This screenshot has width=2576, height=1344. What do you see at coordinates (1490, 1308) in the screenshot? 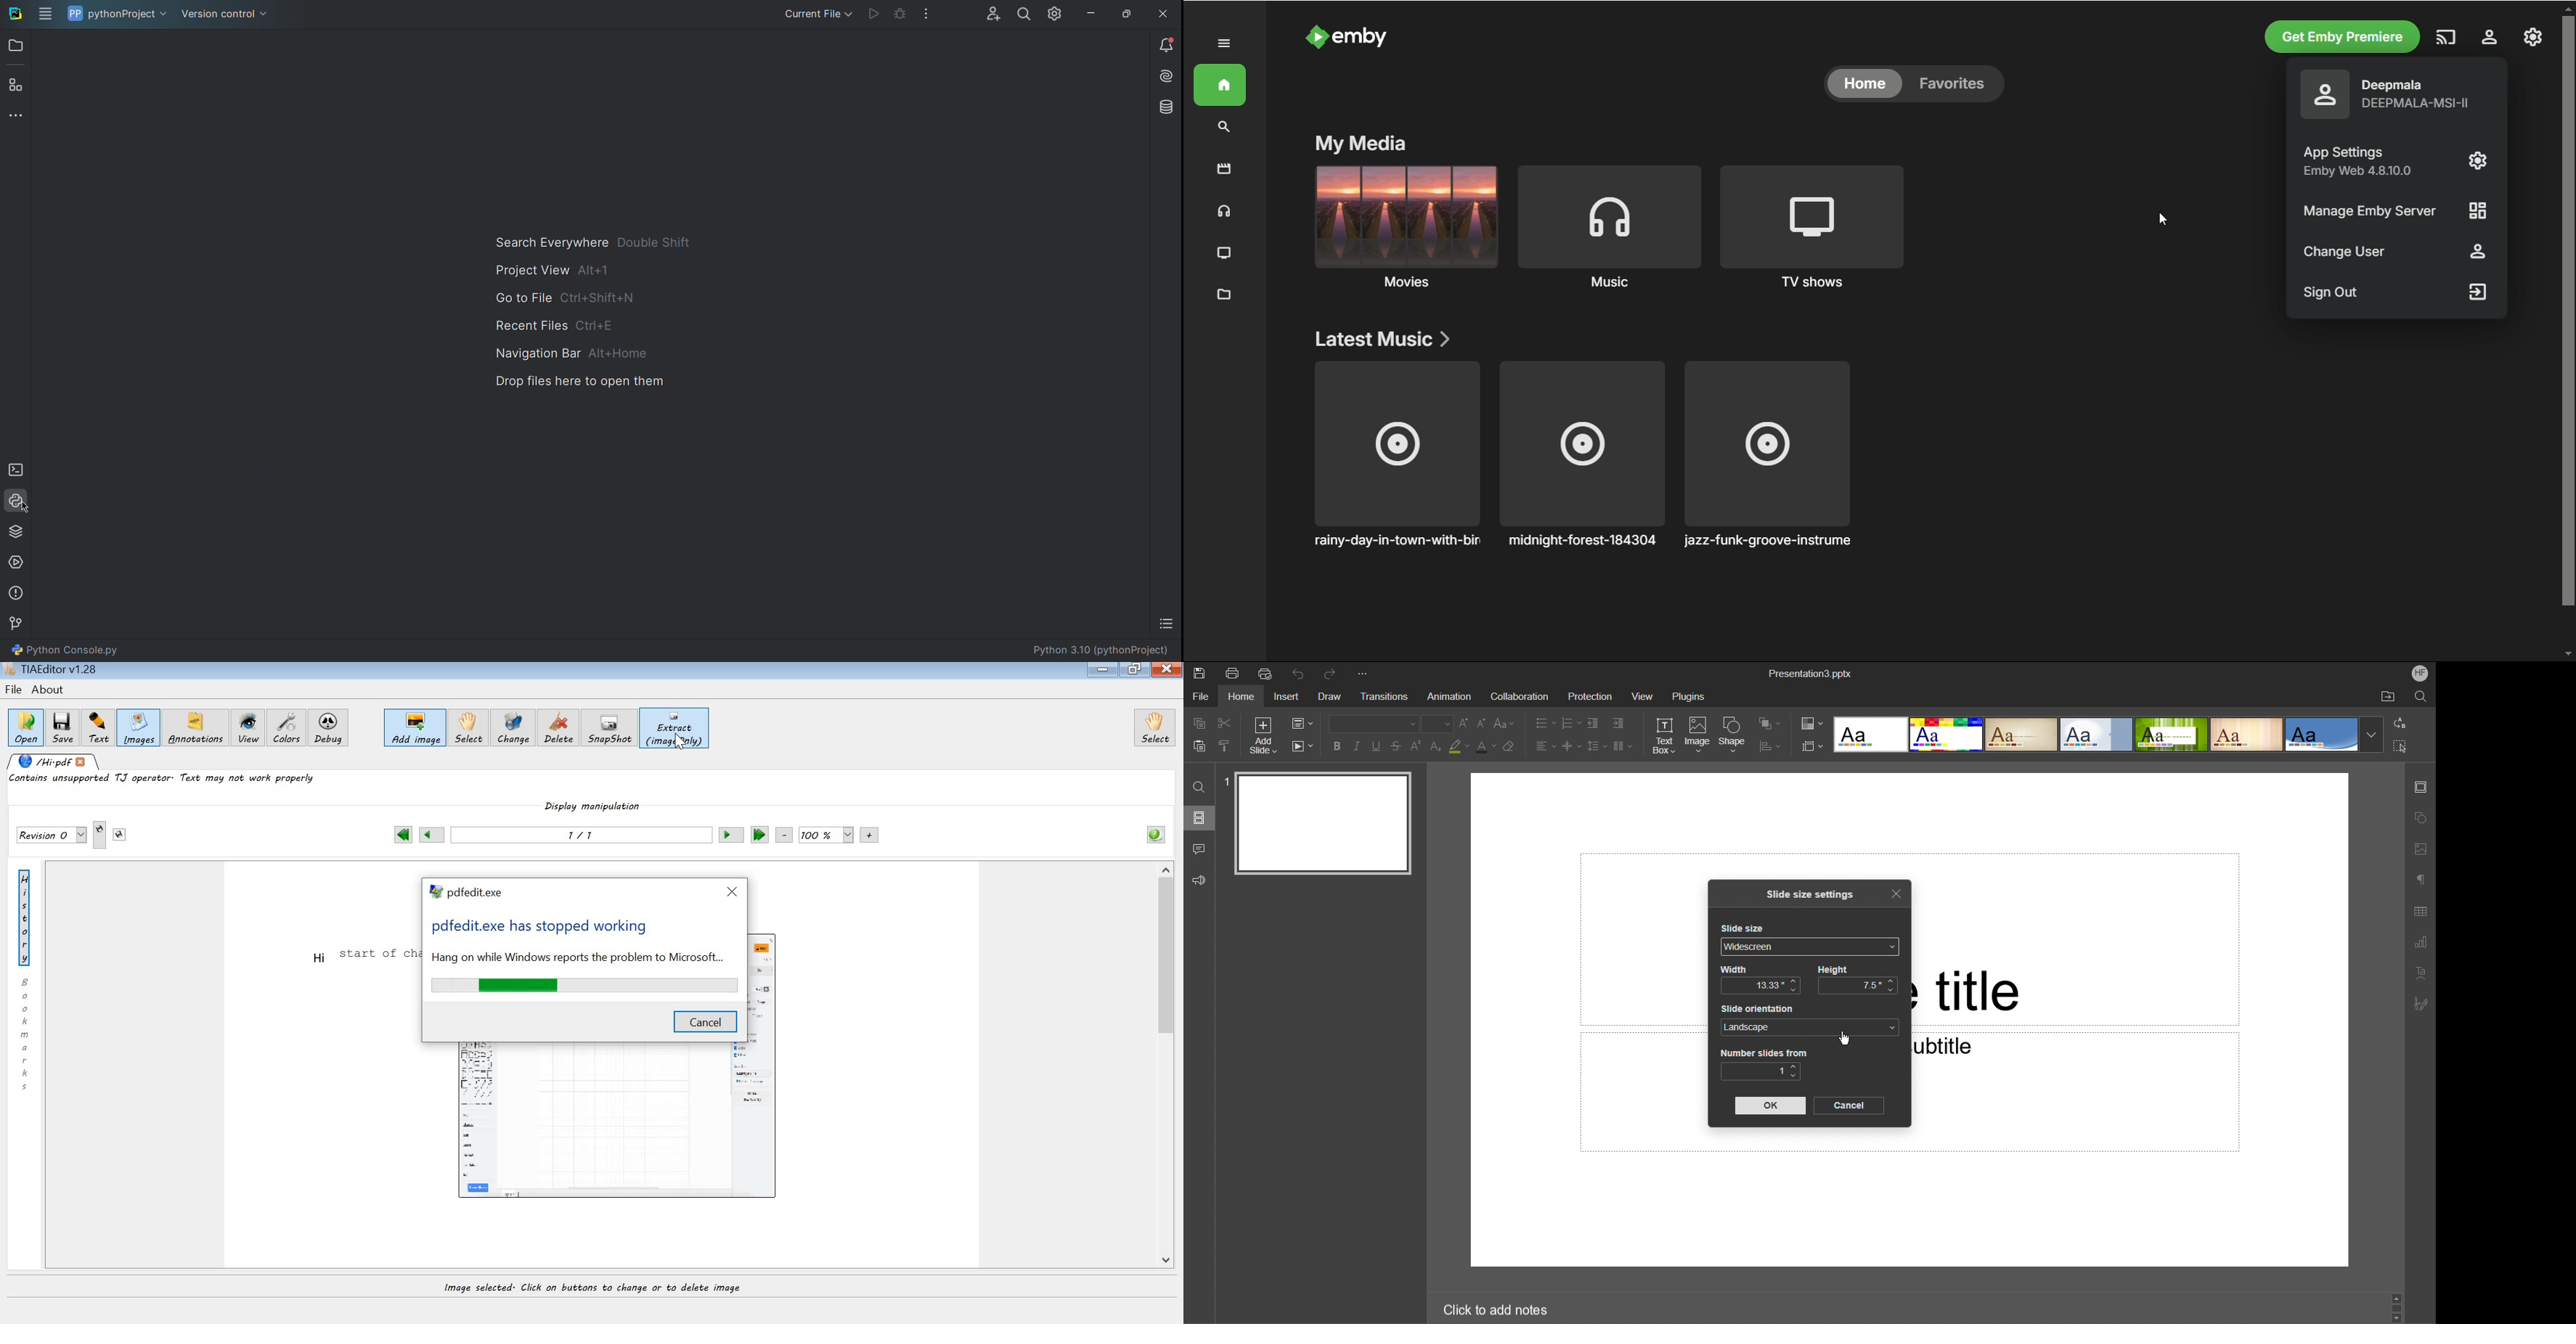
I see `Click to add notes` at bounding box center [1490, 1308].